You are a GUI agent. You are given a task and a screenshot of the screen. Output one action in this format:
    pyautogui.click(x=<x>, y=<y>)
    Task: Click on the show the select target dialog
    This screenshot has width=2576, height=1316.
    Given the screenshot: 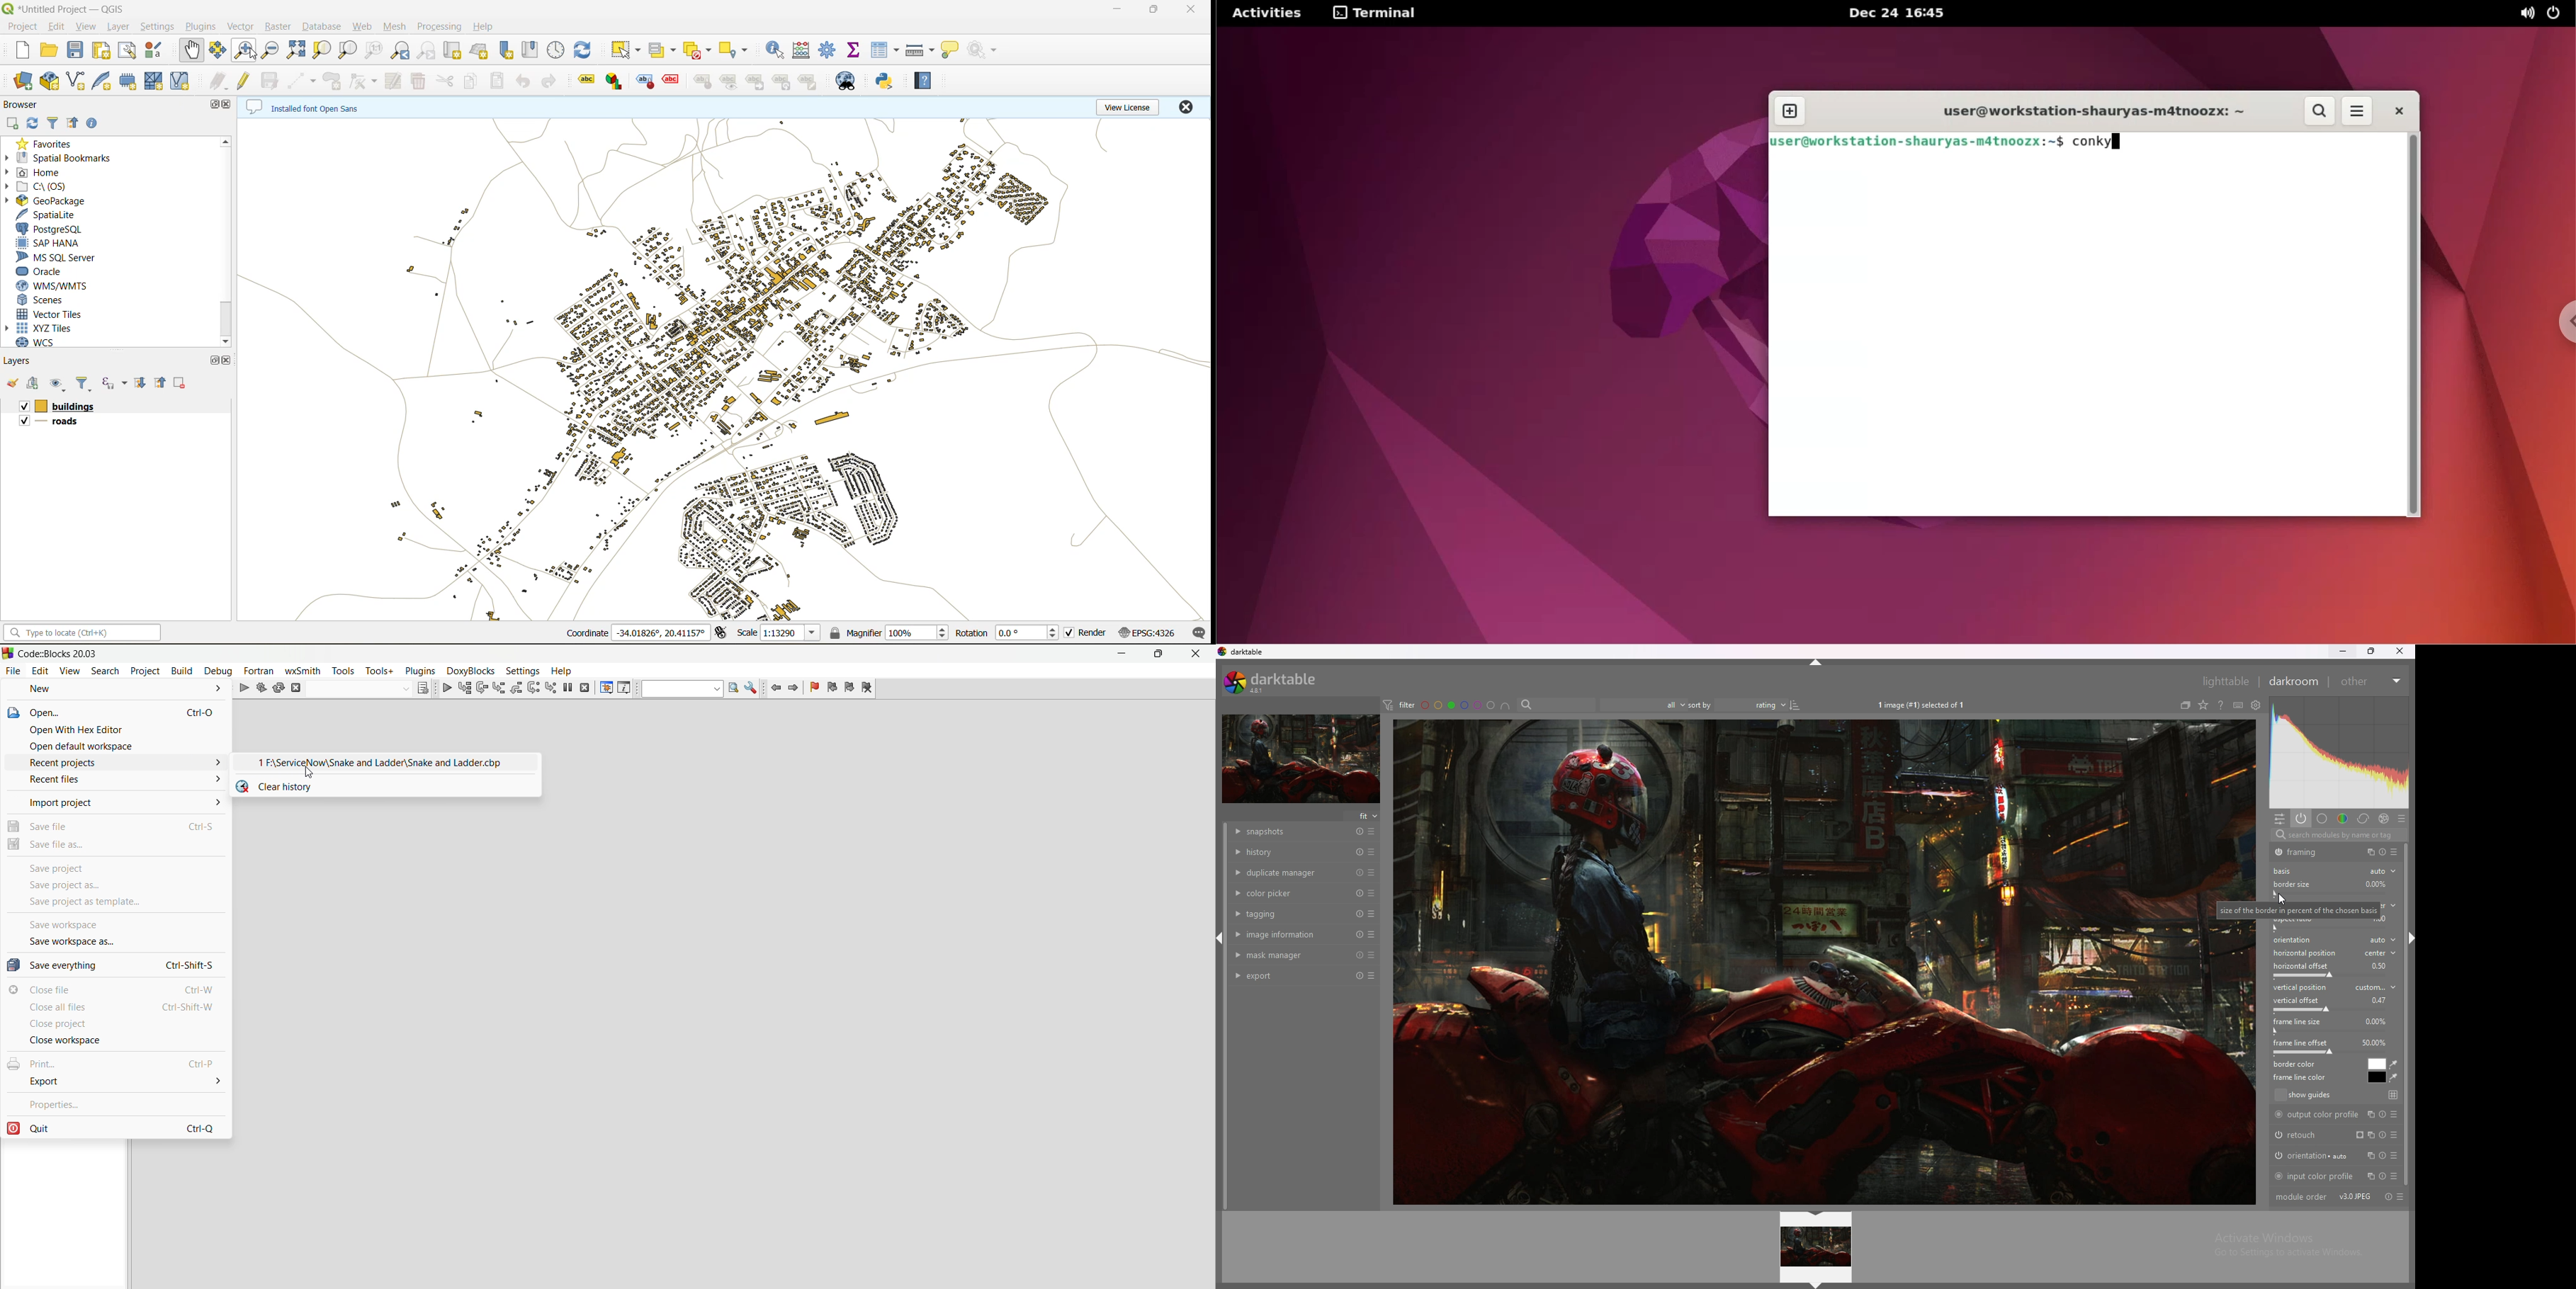 What is the action you would take?
    pyautogui.click(x=424, y=689)
    